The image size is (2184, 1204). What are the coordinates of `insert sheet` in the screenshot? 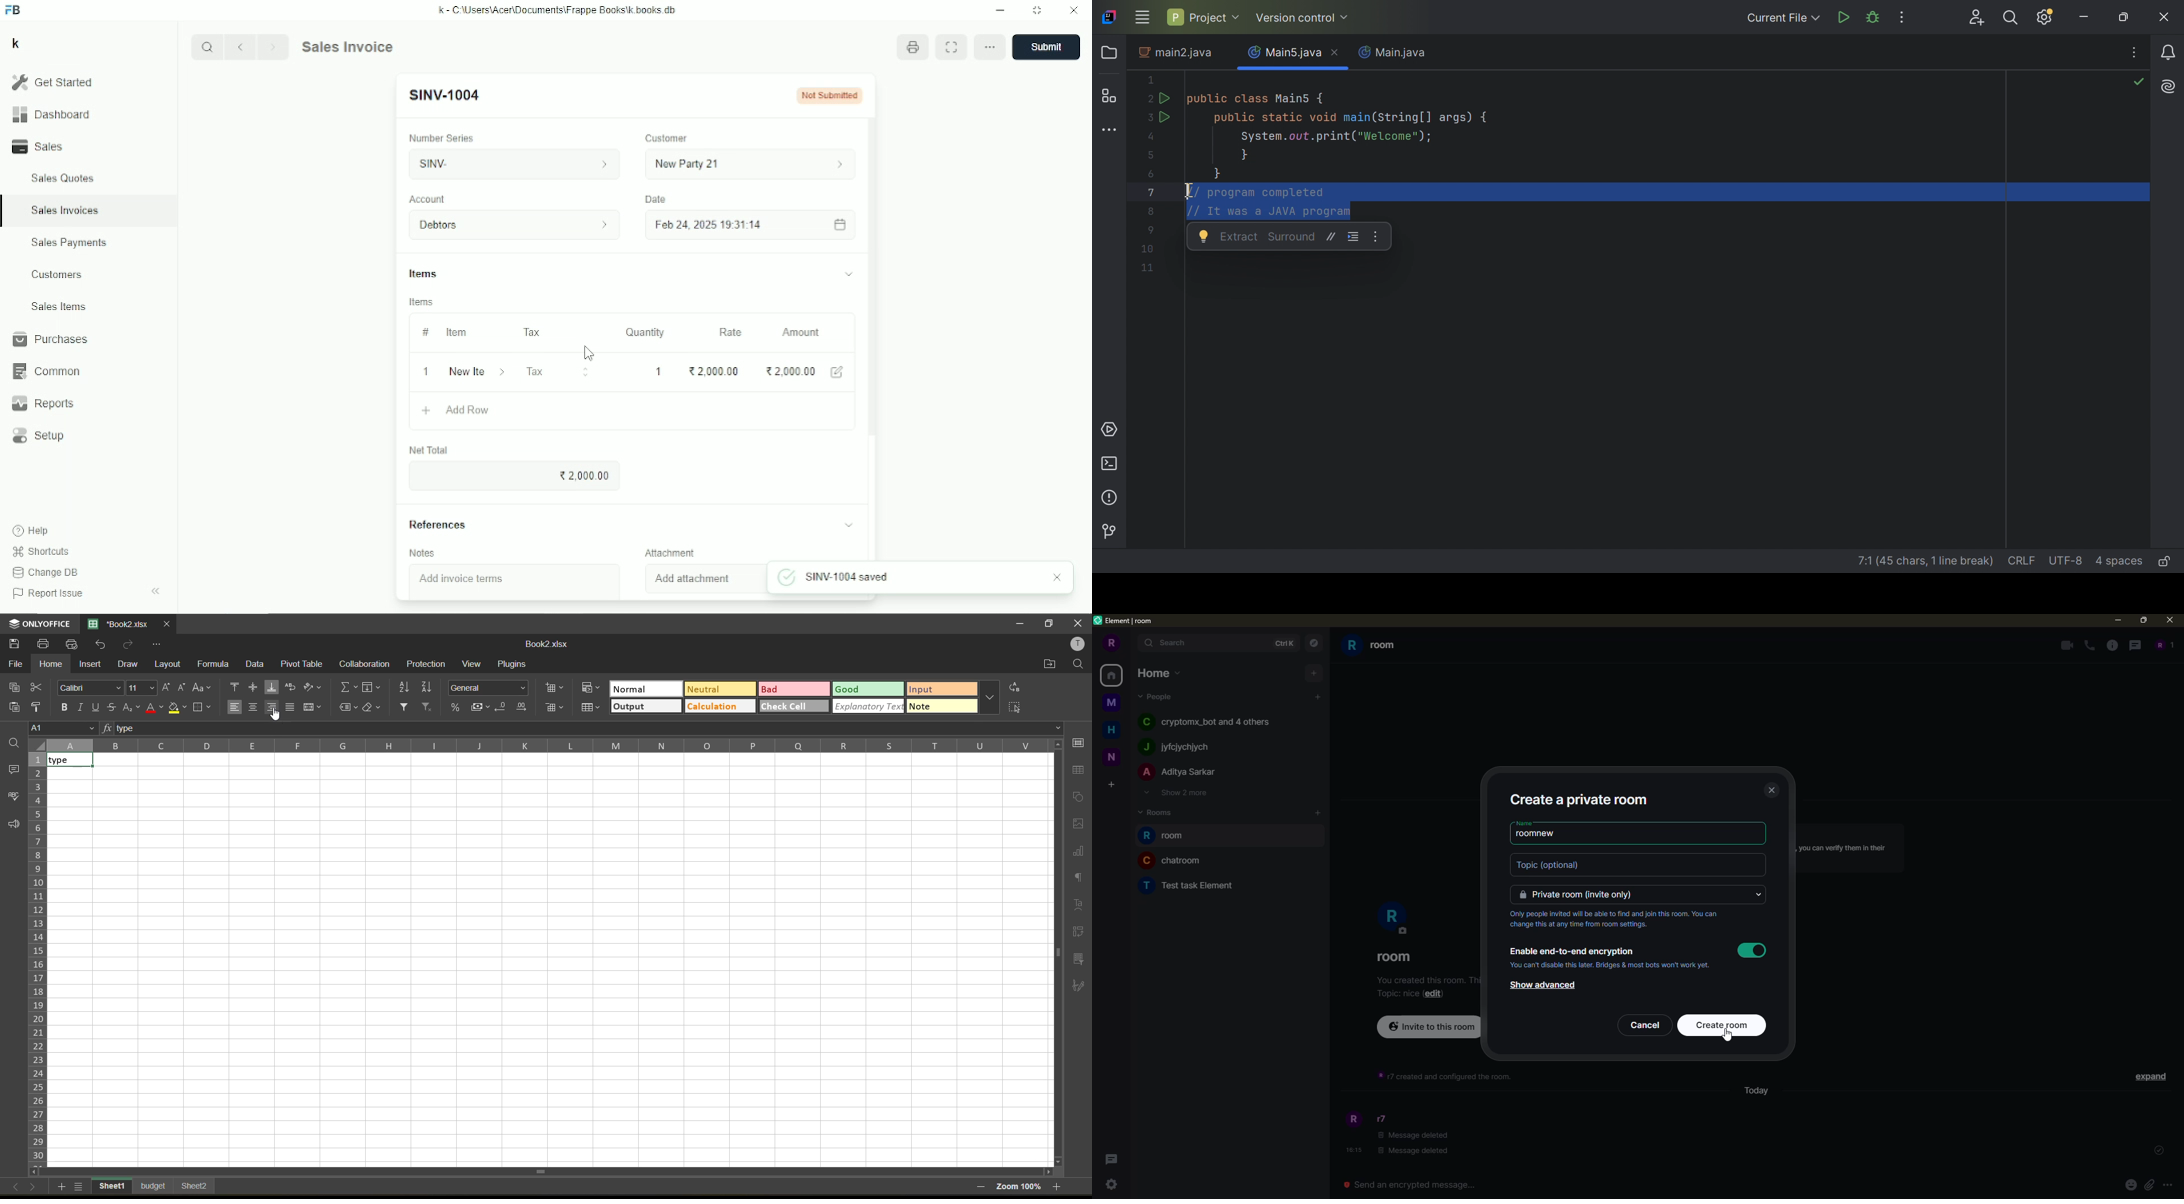 It's located at (63, 1188).